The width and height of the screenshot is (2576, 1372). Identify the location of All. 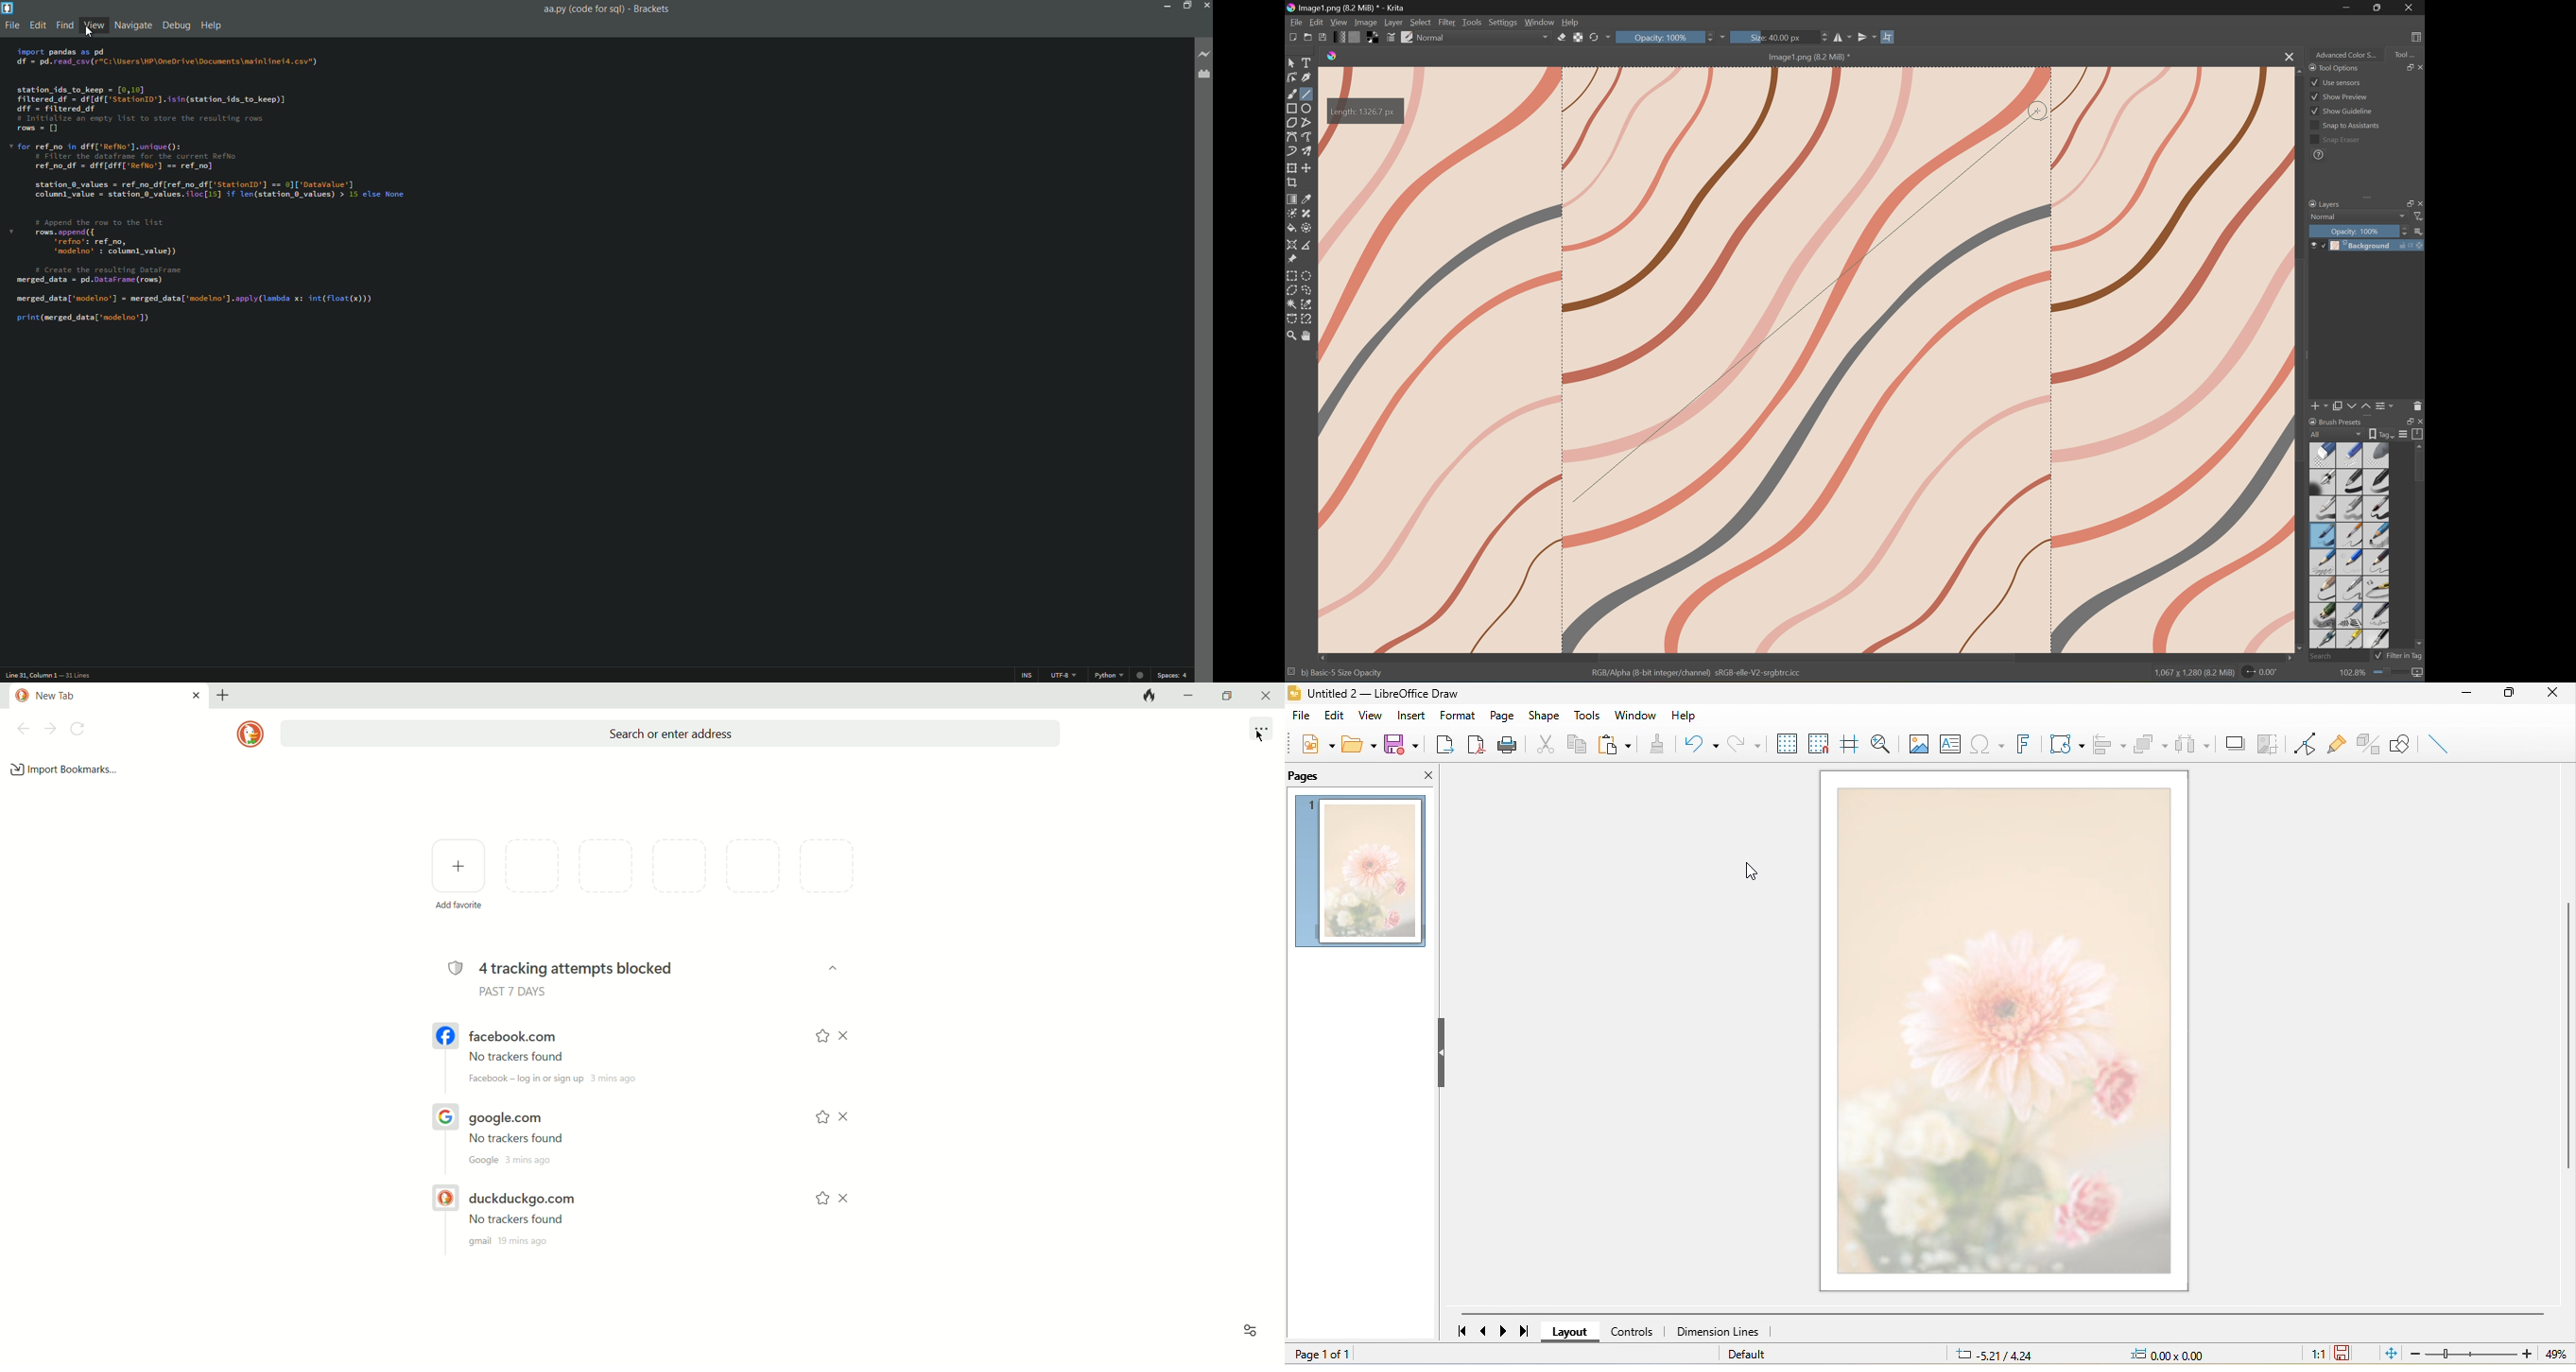
(2337, 433).